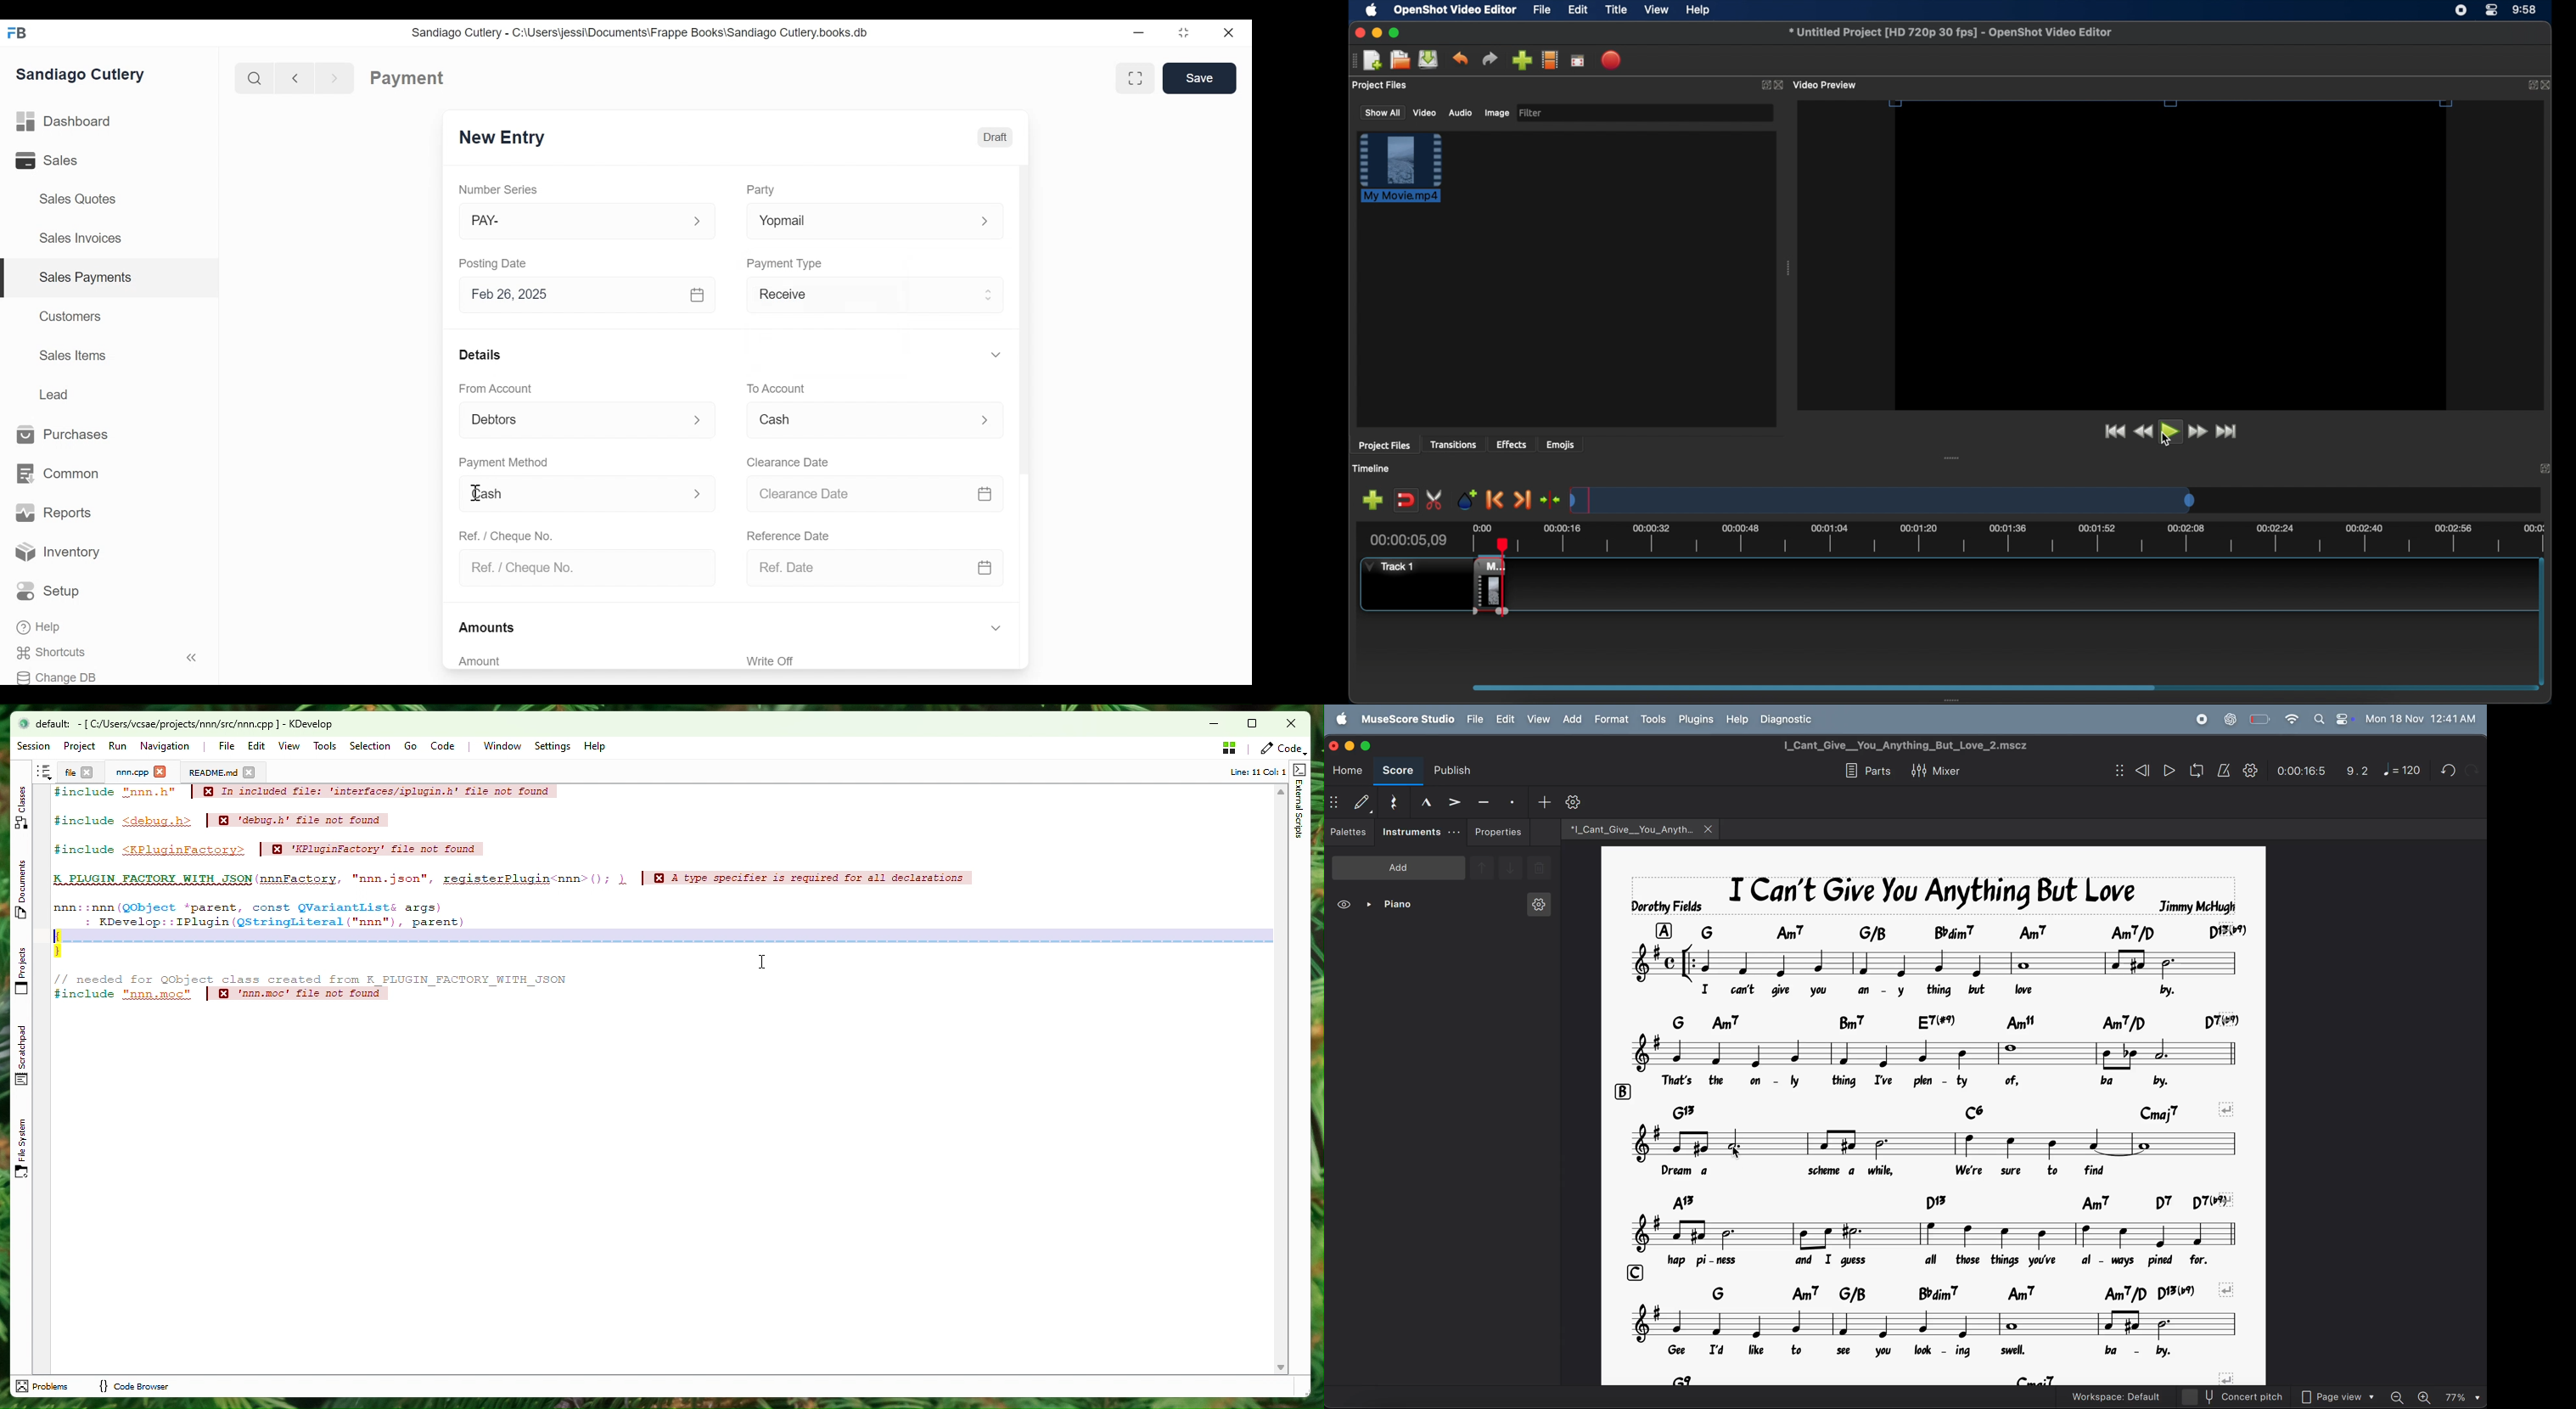  I want to click on expand, so click(2529, 85).